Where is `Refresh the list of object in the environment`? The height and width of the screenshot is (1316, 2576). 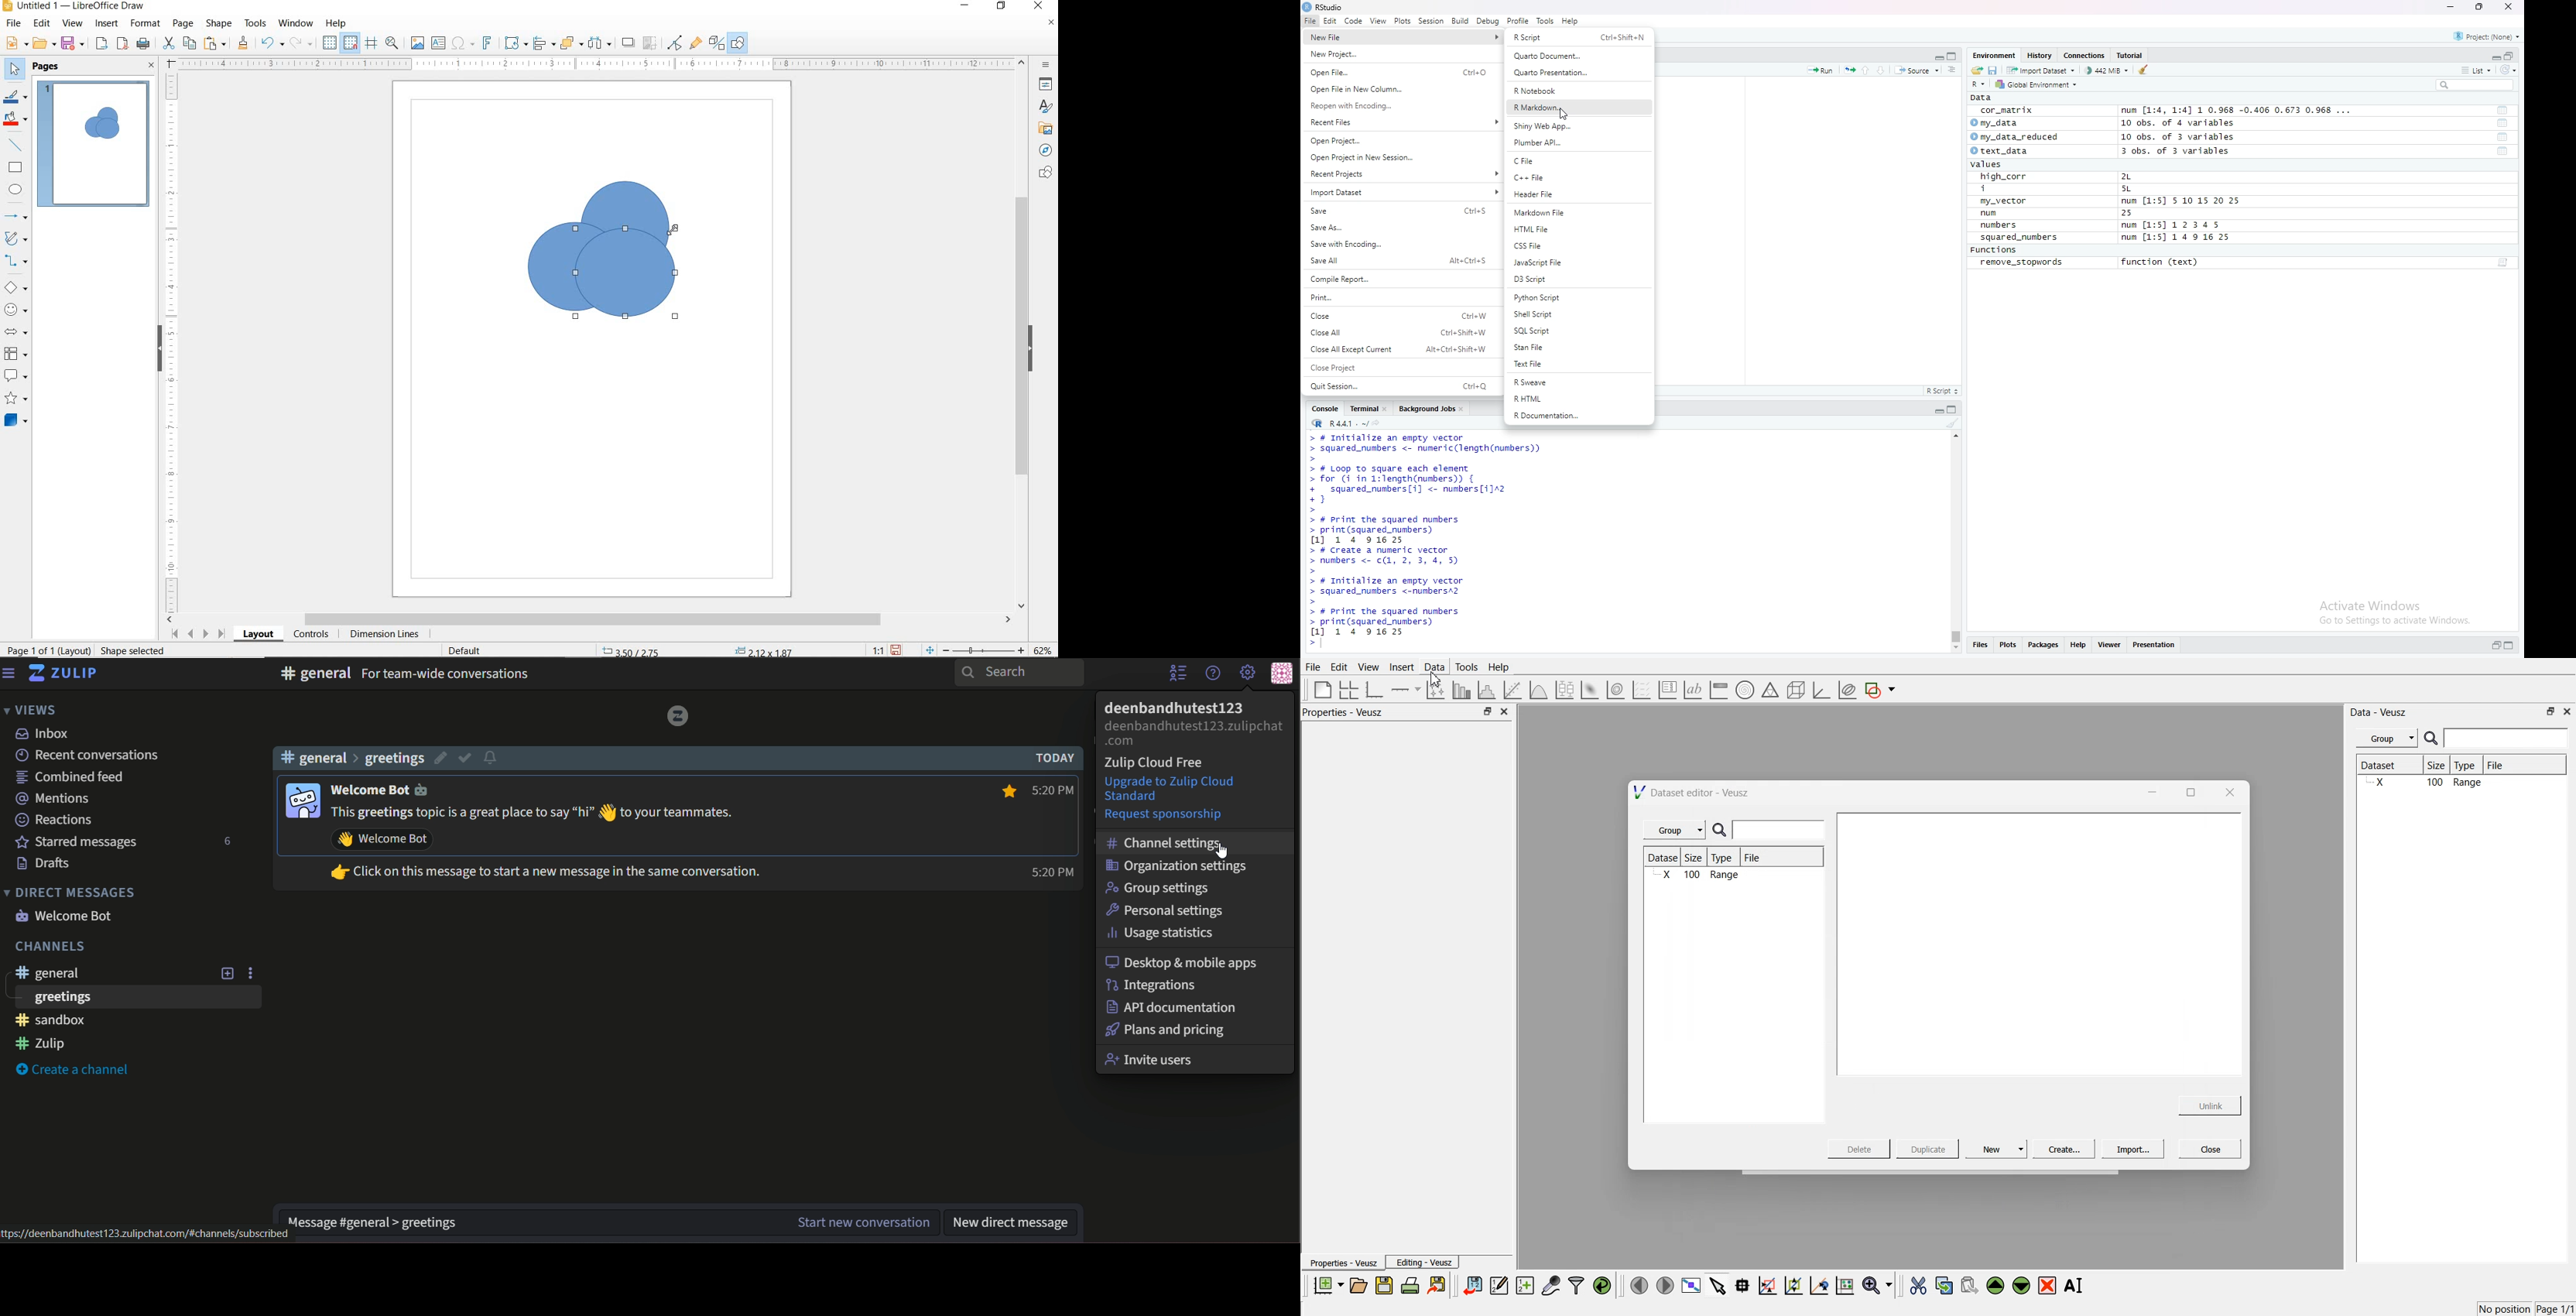
Refresh the list of object in the environment is located at coordinates (2512, 69).